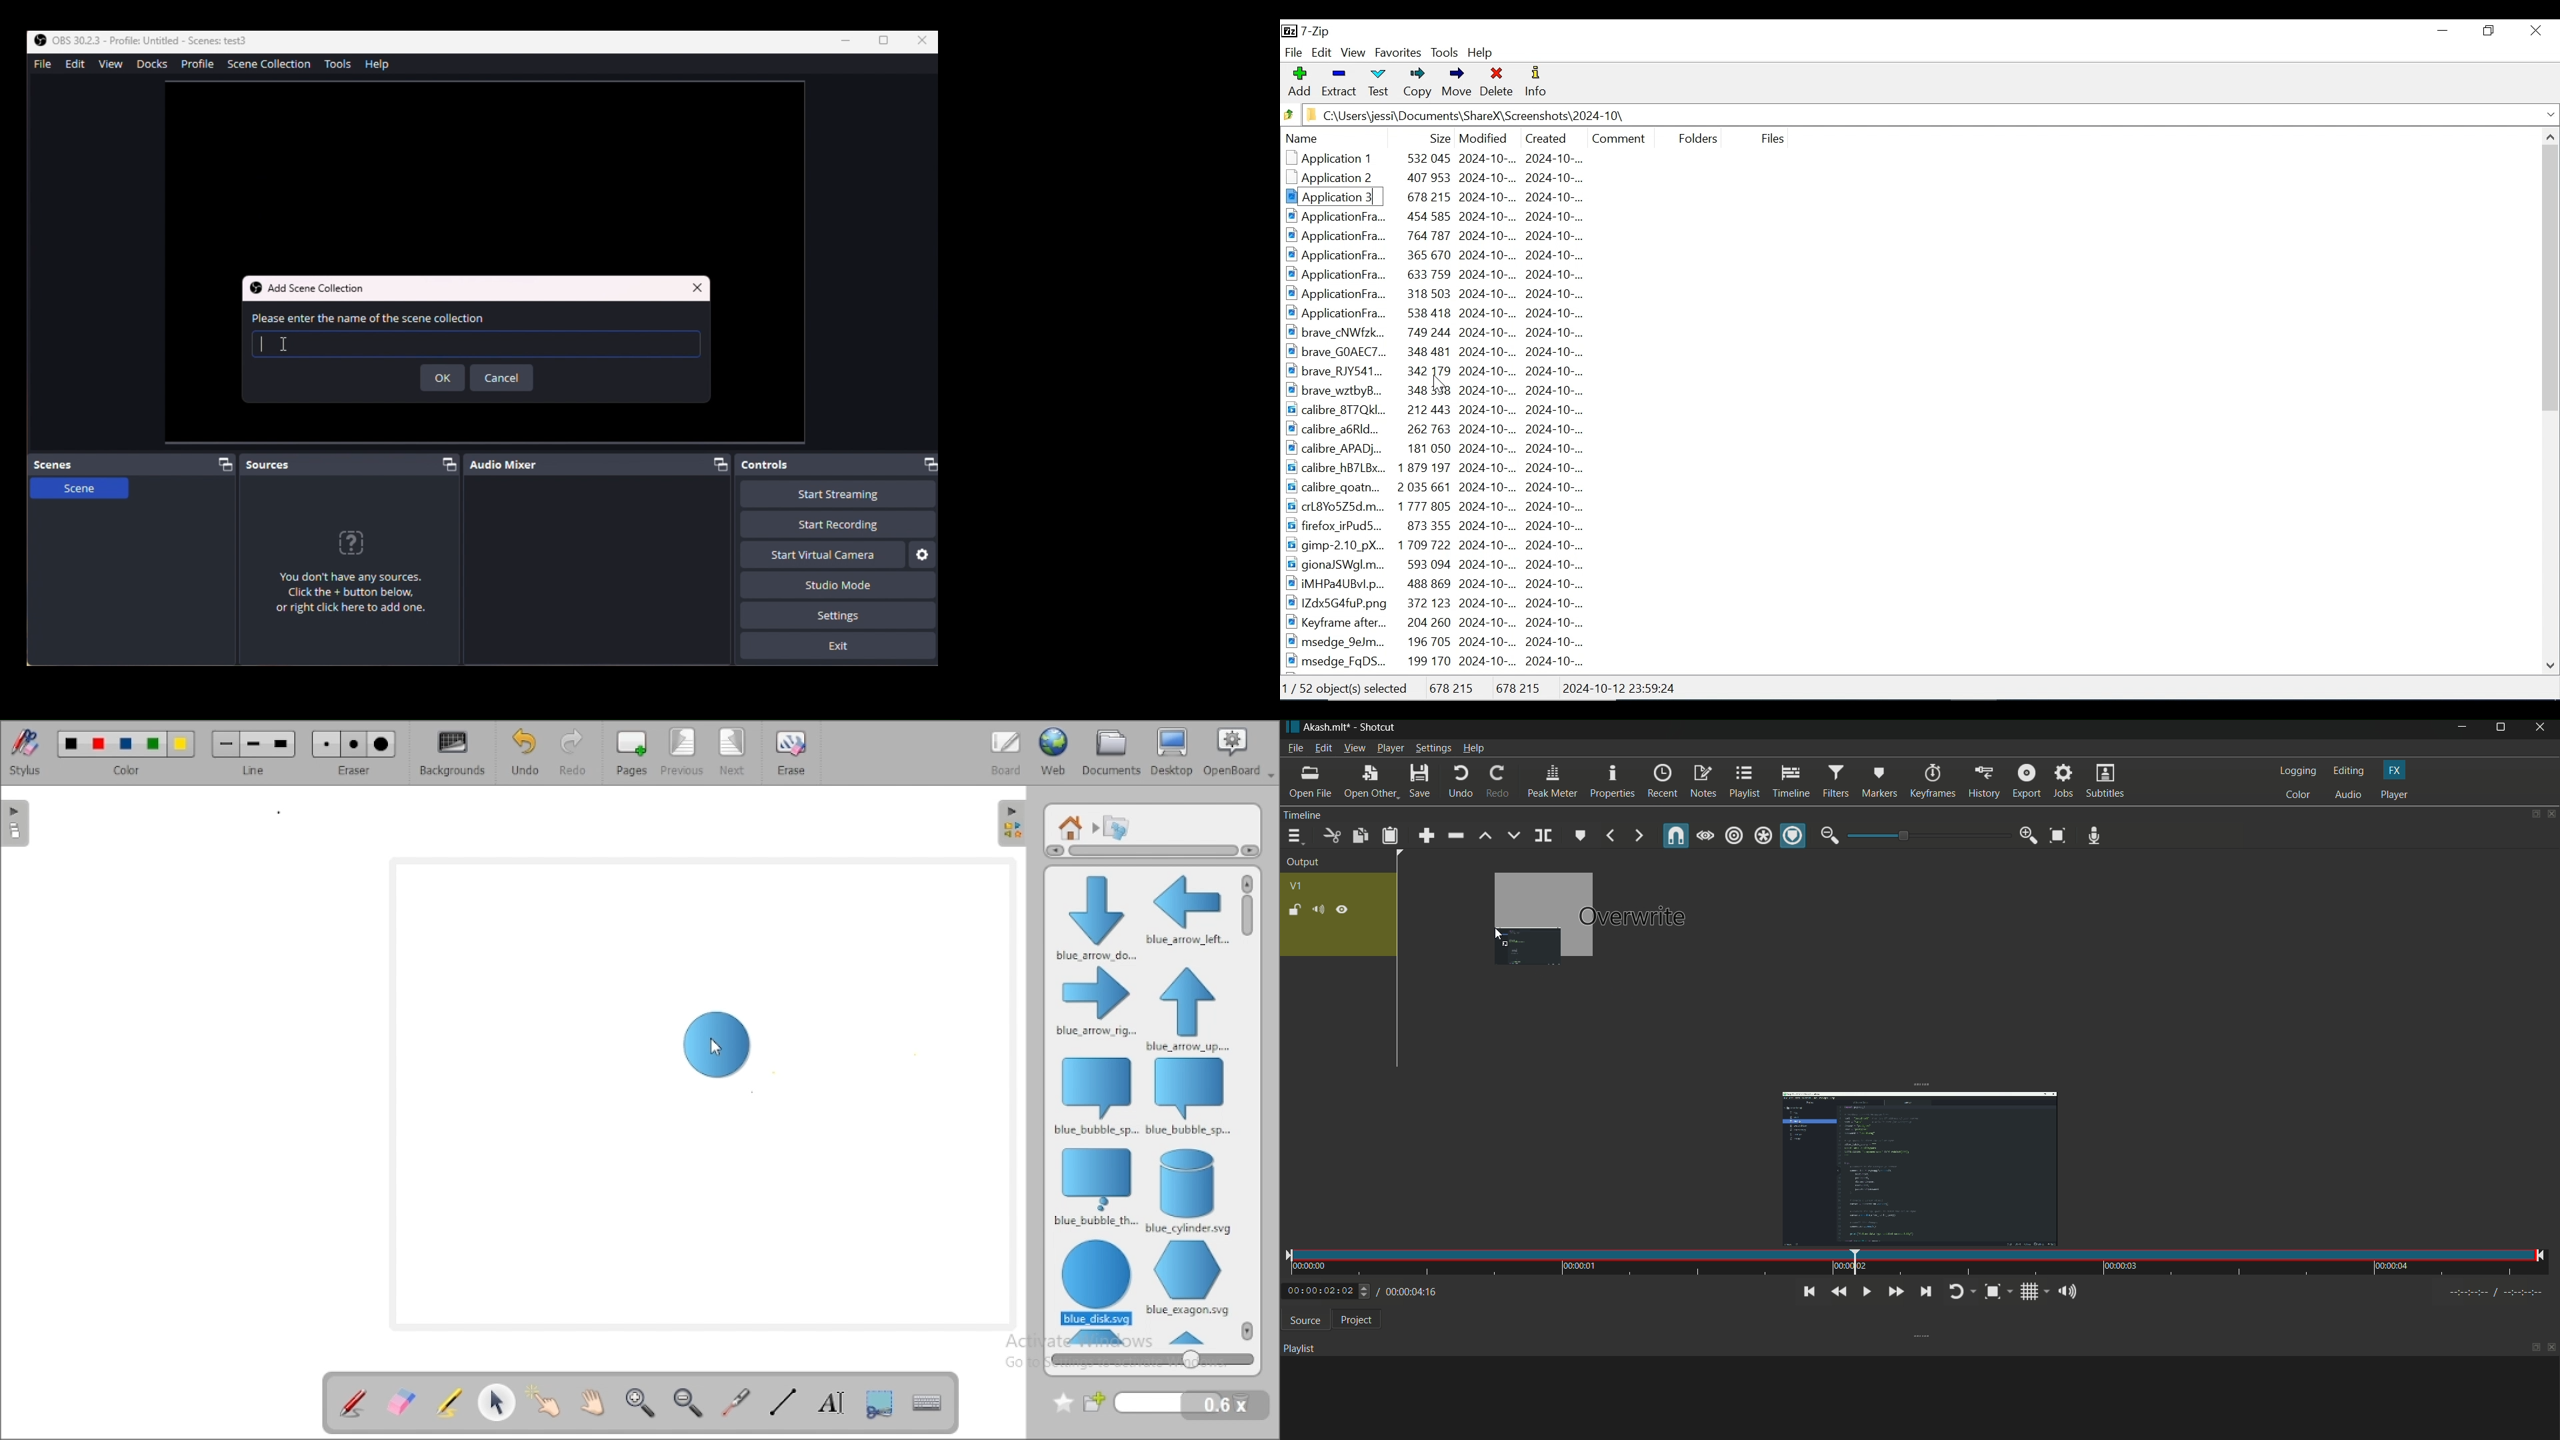 This screenshot has height=1456, width=2576. What do you see at coordinates (602, 465) in the screenshot?
I see `Audio Mixer` at bounding box center [602, 465].